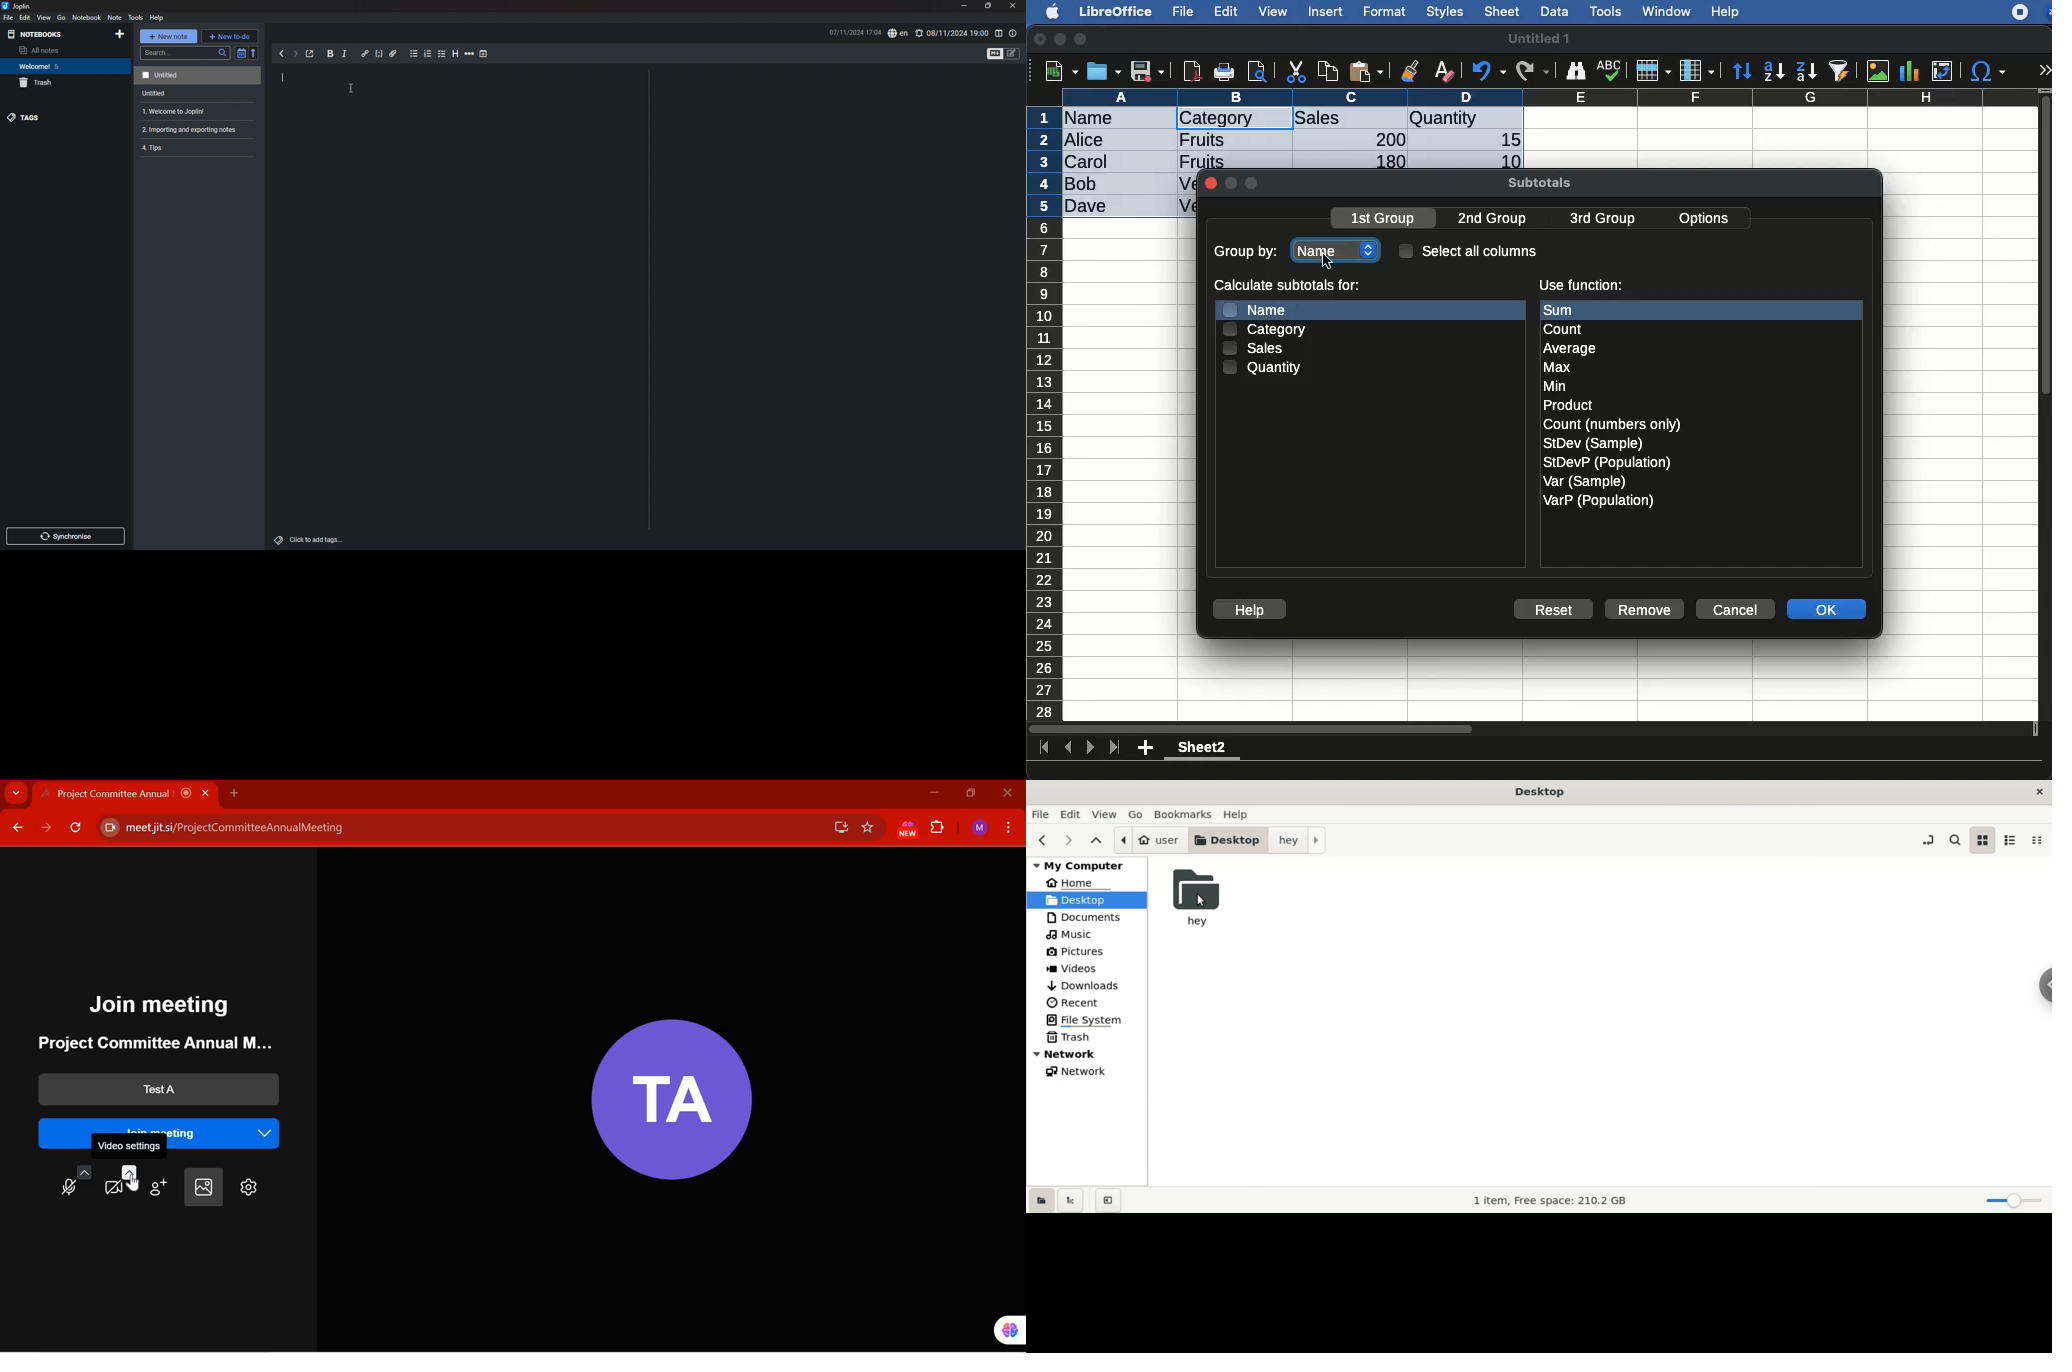 The width and height of the screenshot is (2072, 1372). What do you see at coordinates (197, 130) in the screenshot?
I see `note` at bounding box center [197, 130].